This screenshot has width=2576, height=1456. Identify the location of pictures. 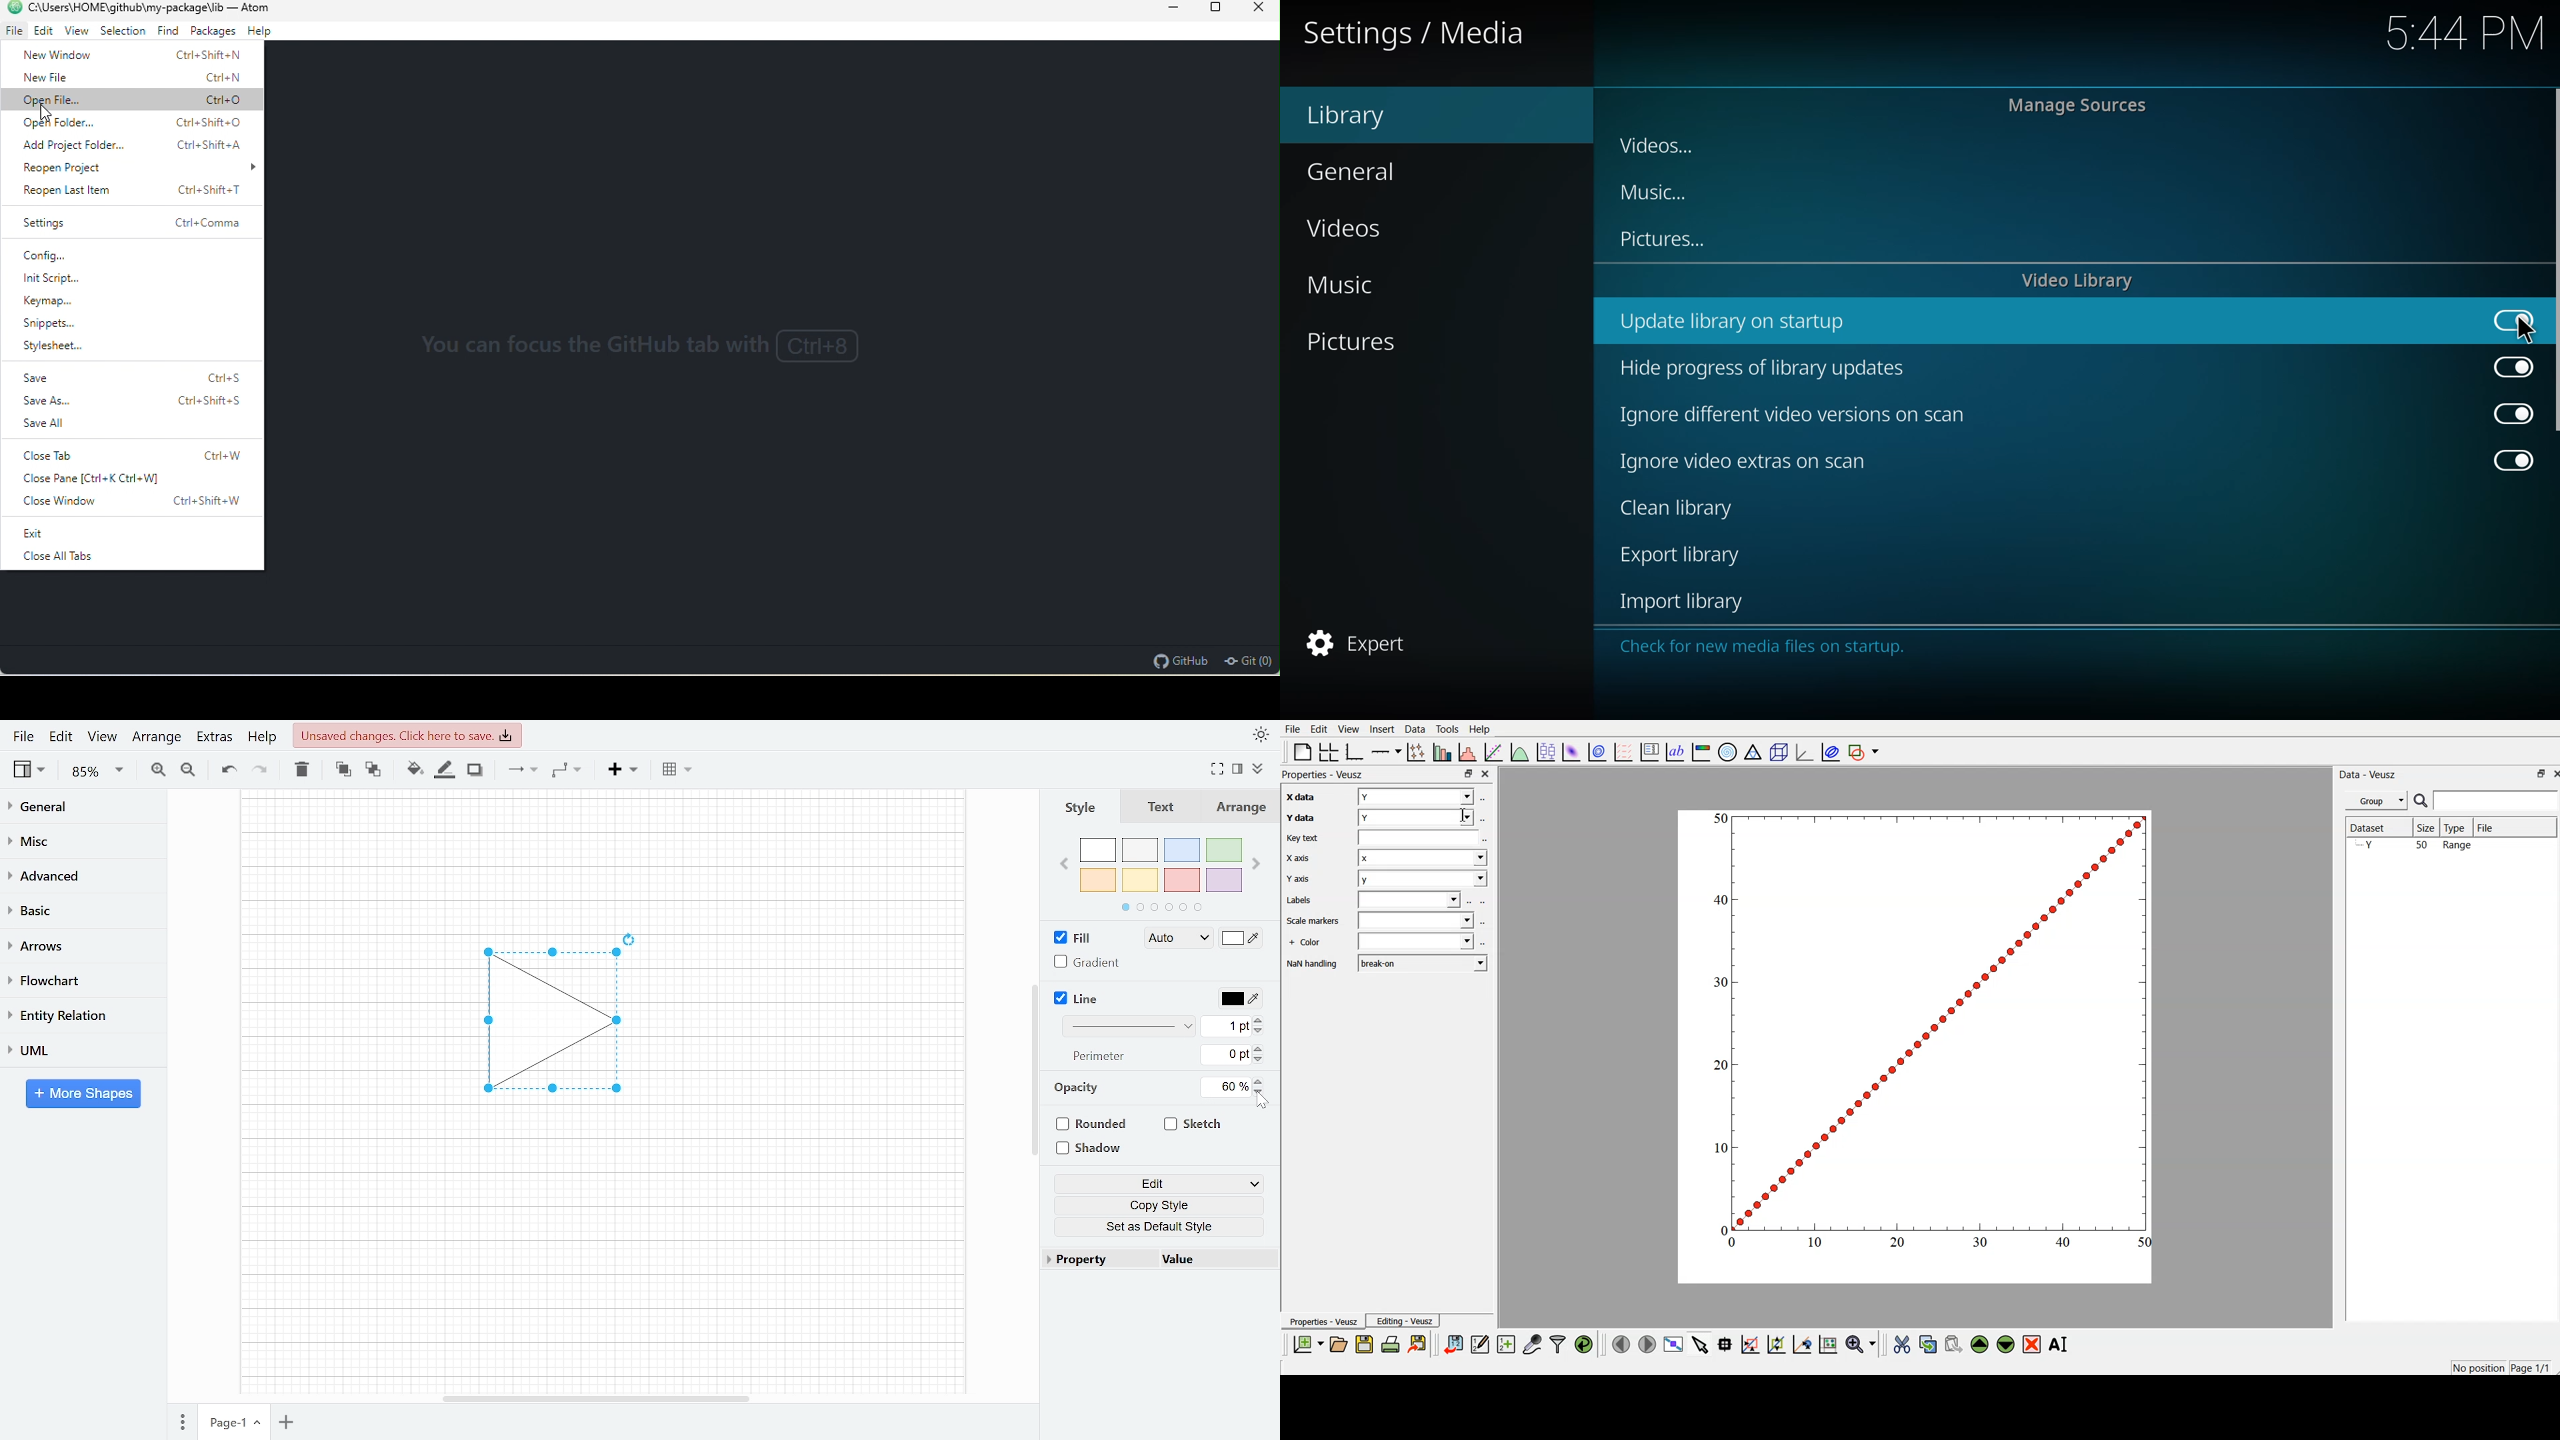
(1361, 340).